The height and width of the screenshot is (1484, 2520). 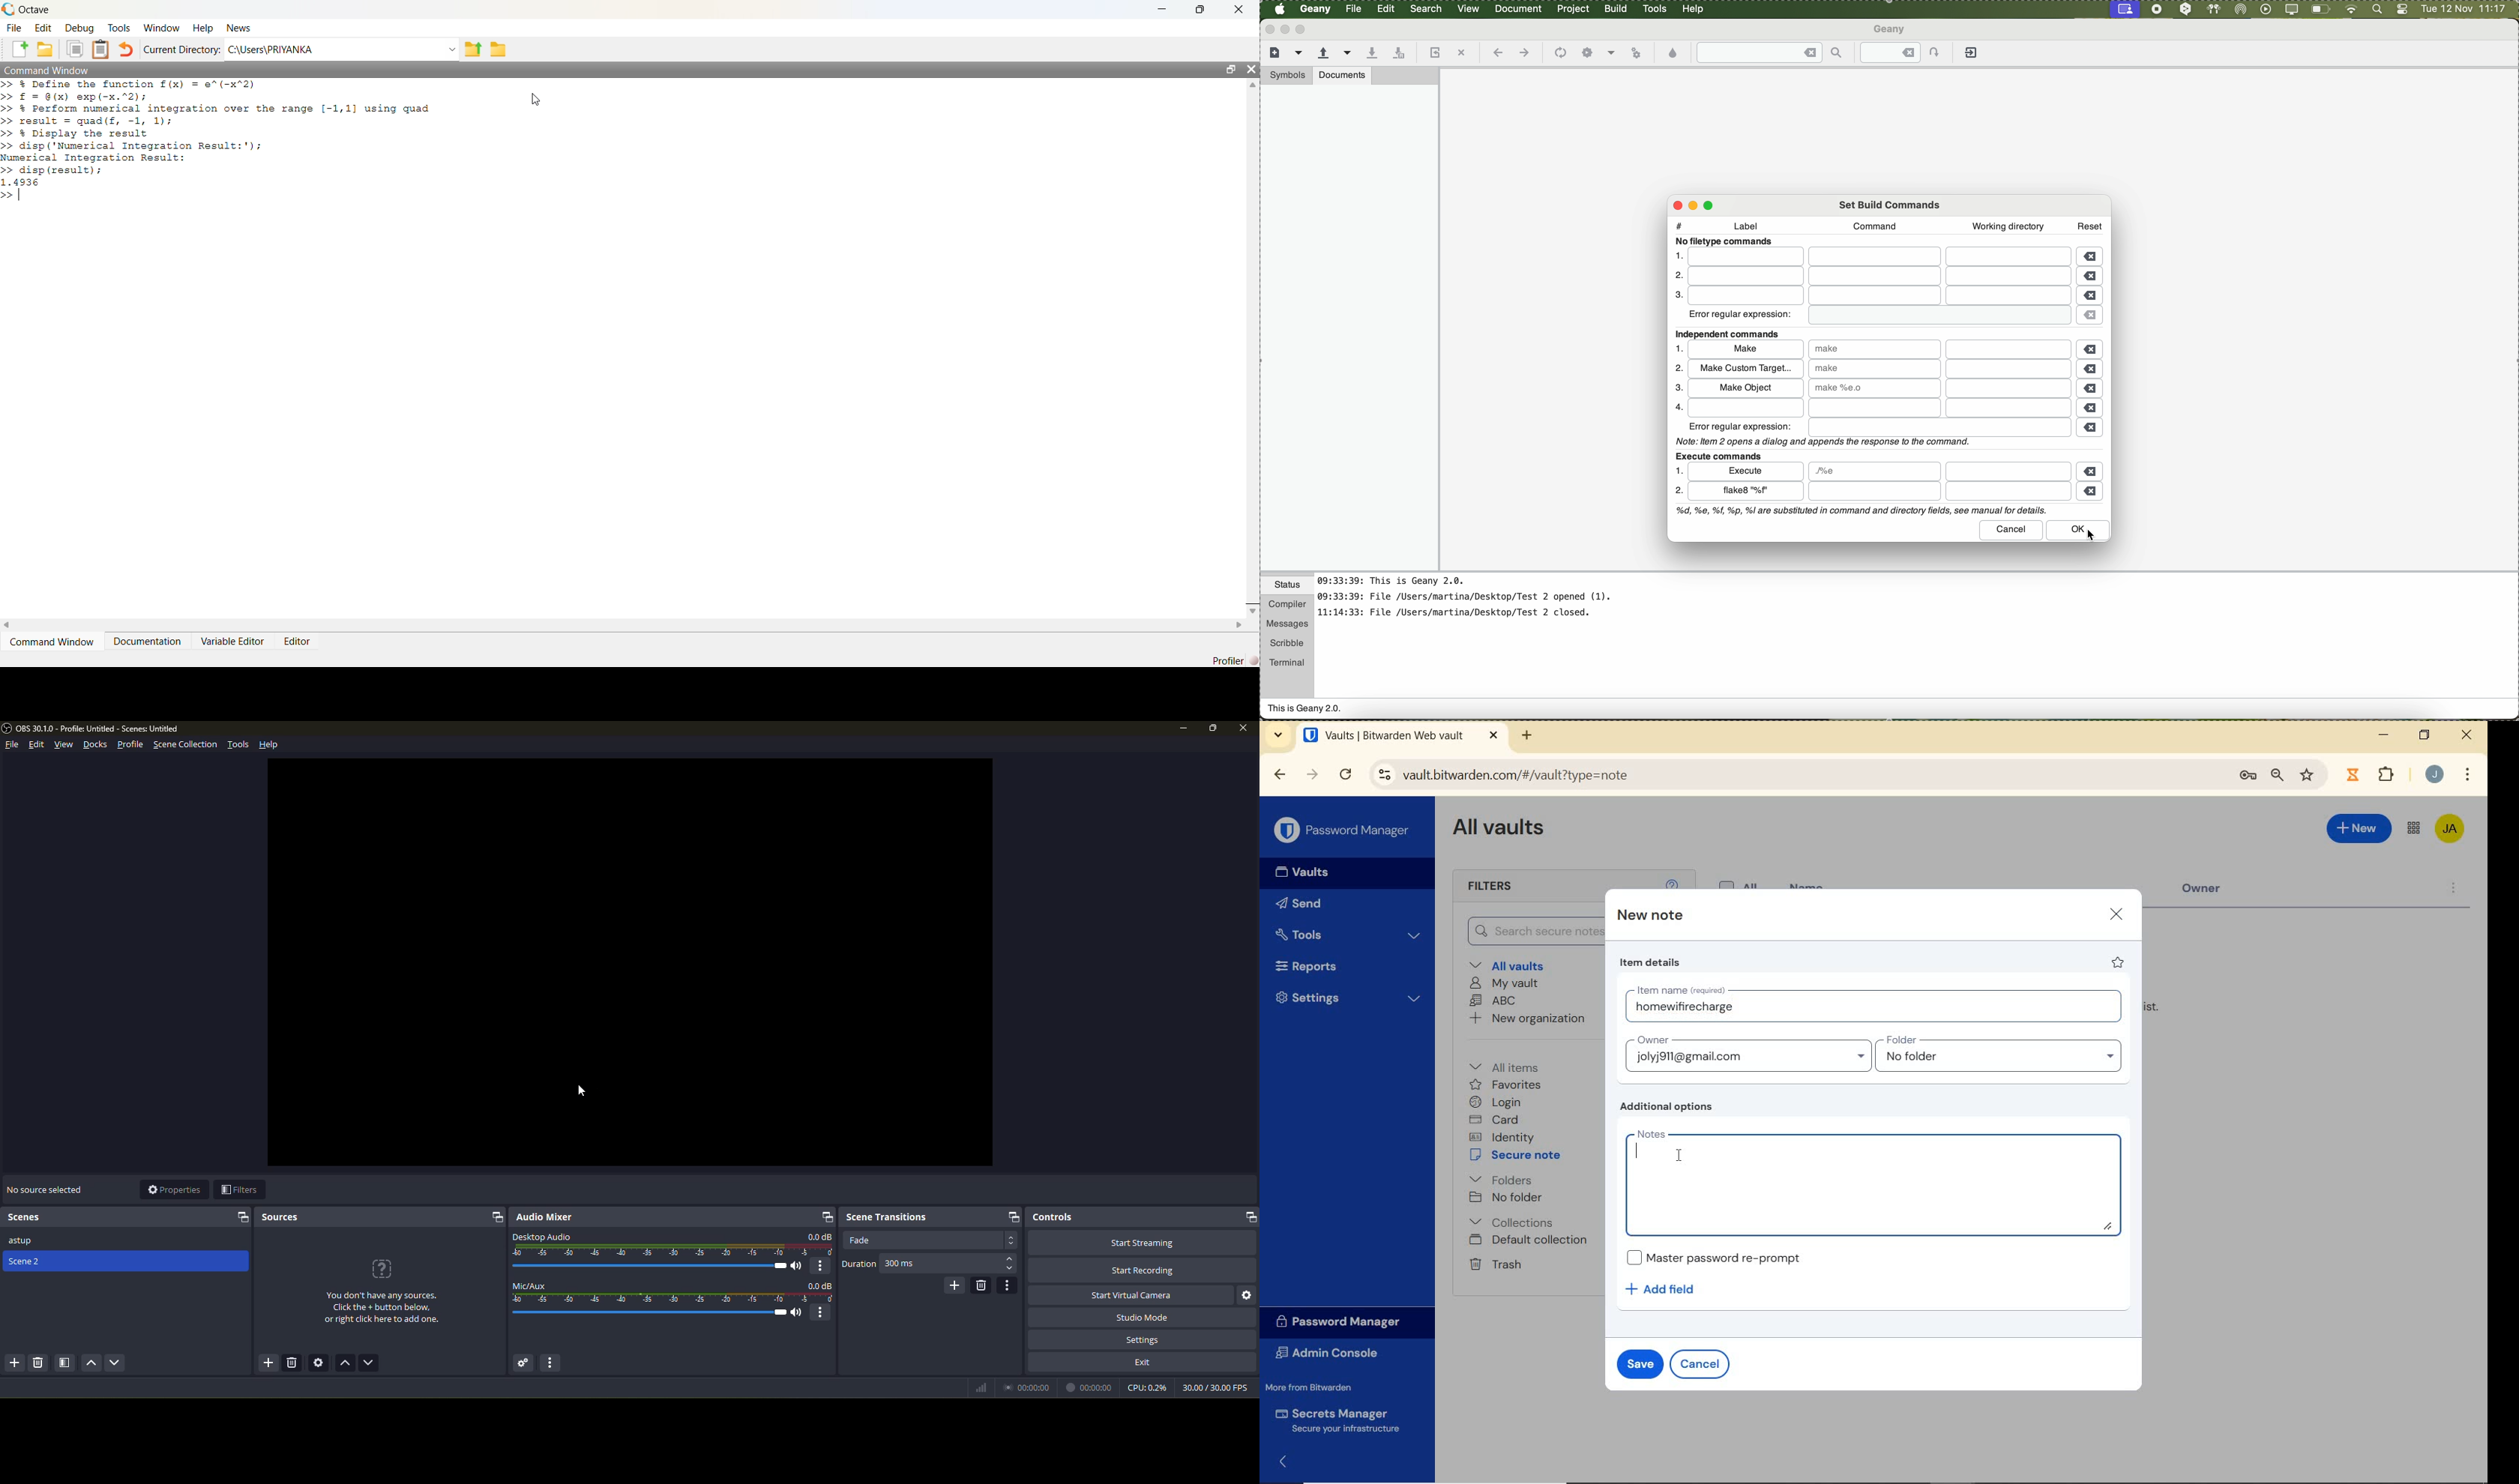 I want to click on close, so click(x=1244, y=729).